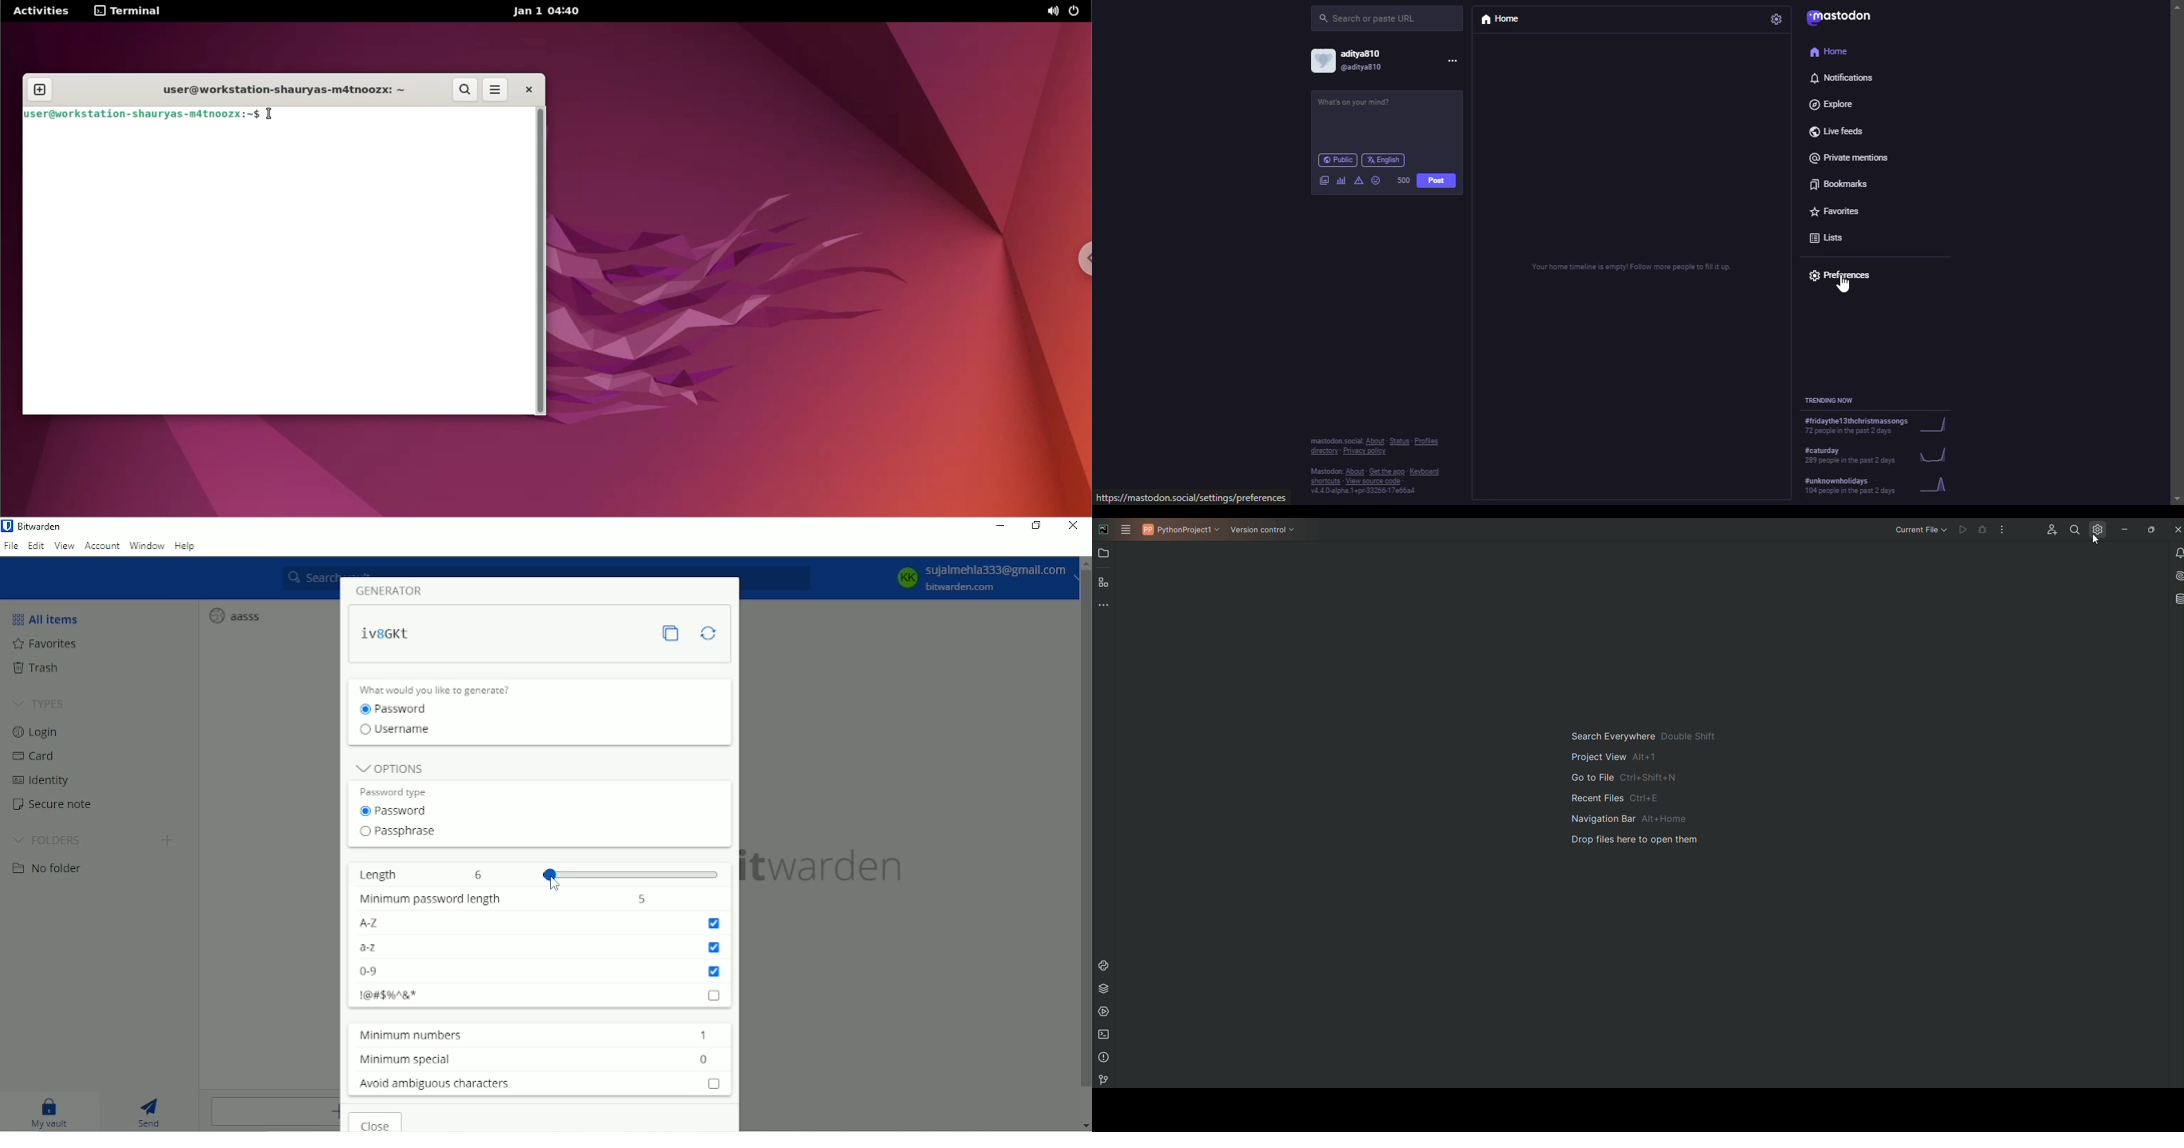  What do you see at coordinates (1363, 102) in the screenshot?
I see `post` at bounding box center [1363, 102].